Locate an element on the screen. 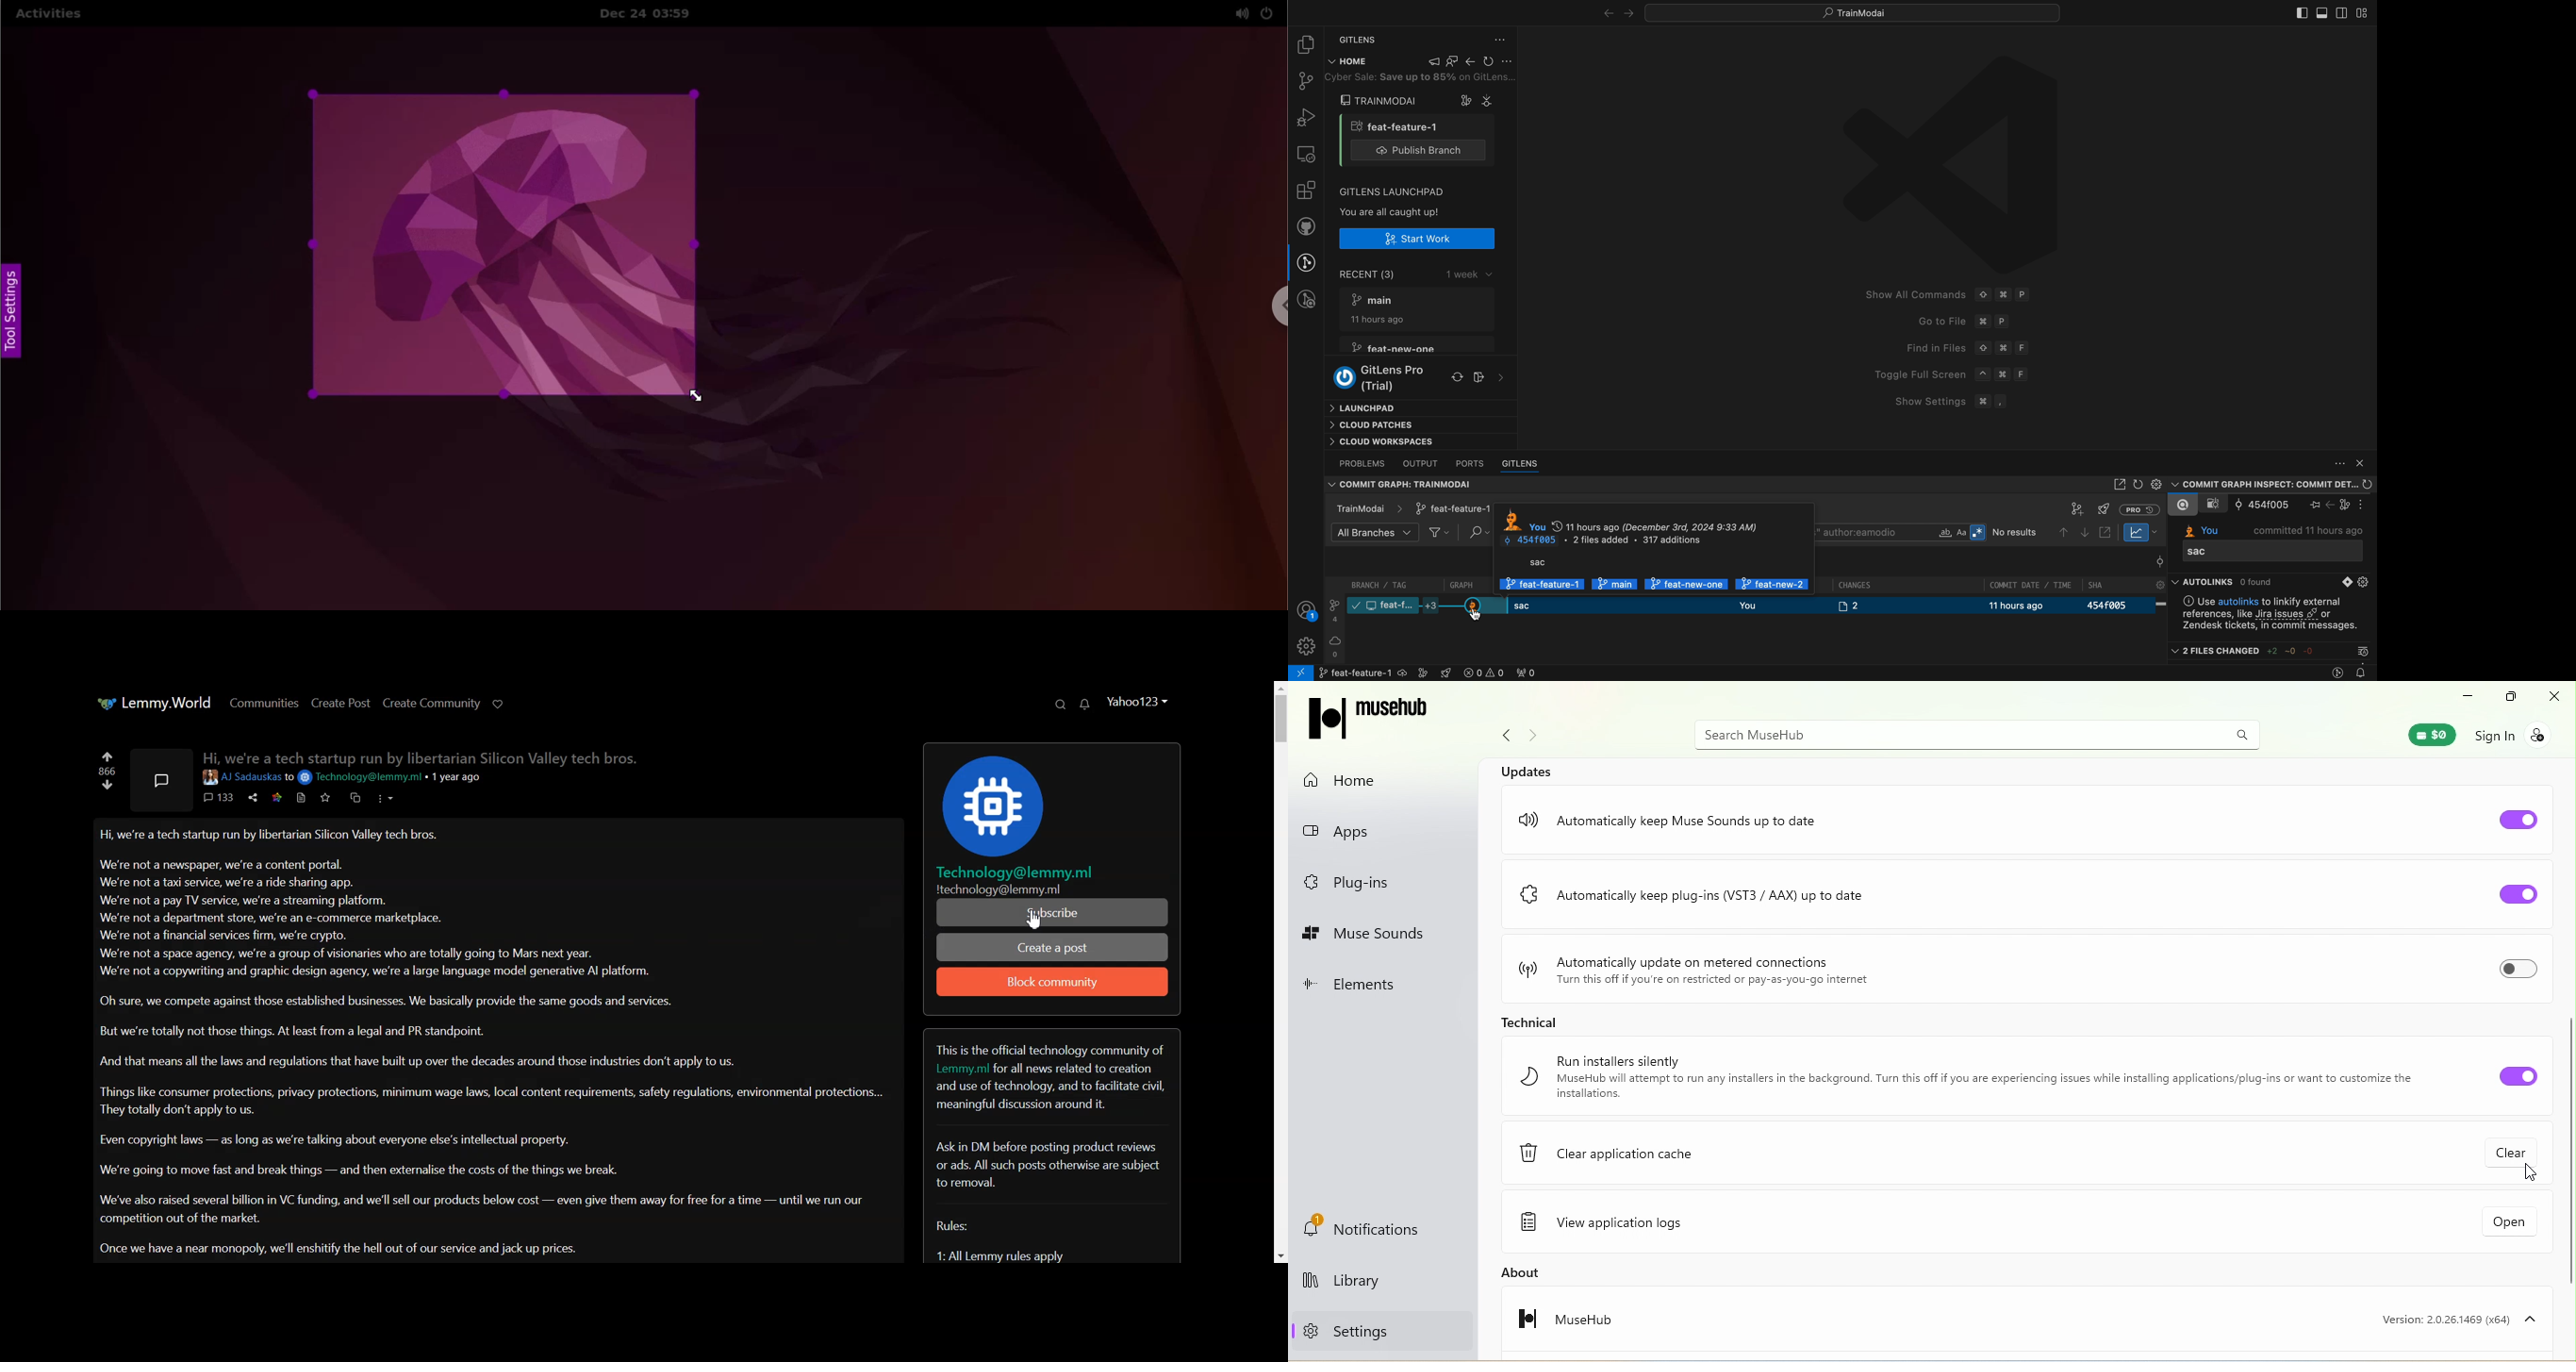  Minimize is located at coordinates (2461, 694).